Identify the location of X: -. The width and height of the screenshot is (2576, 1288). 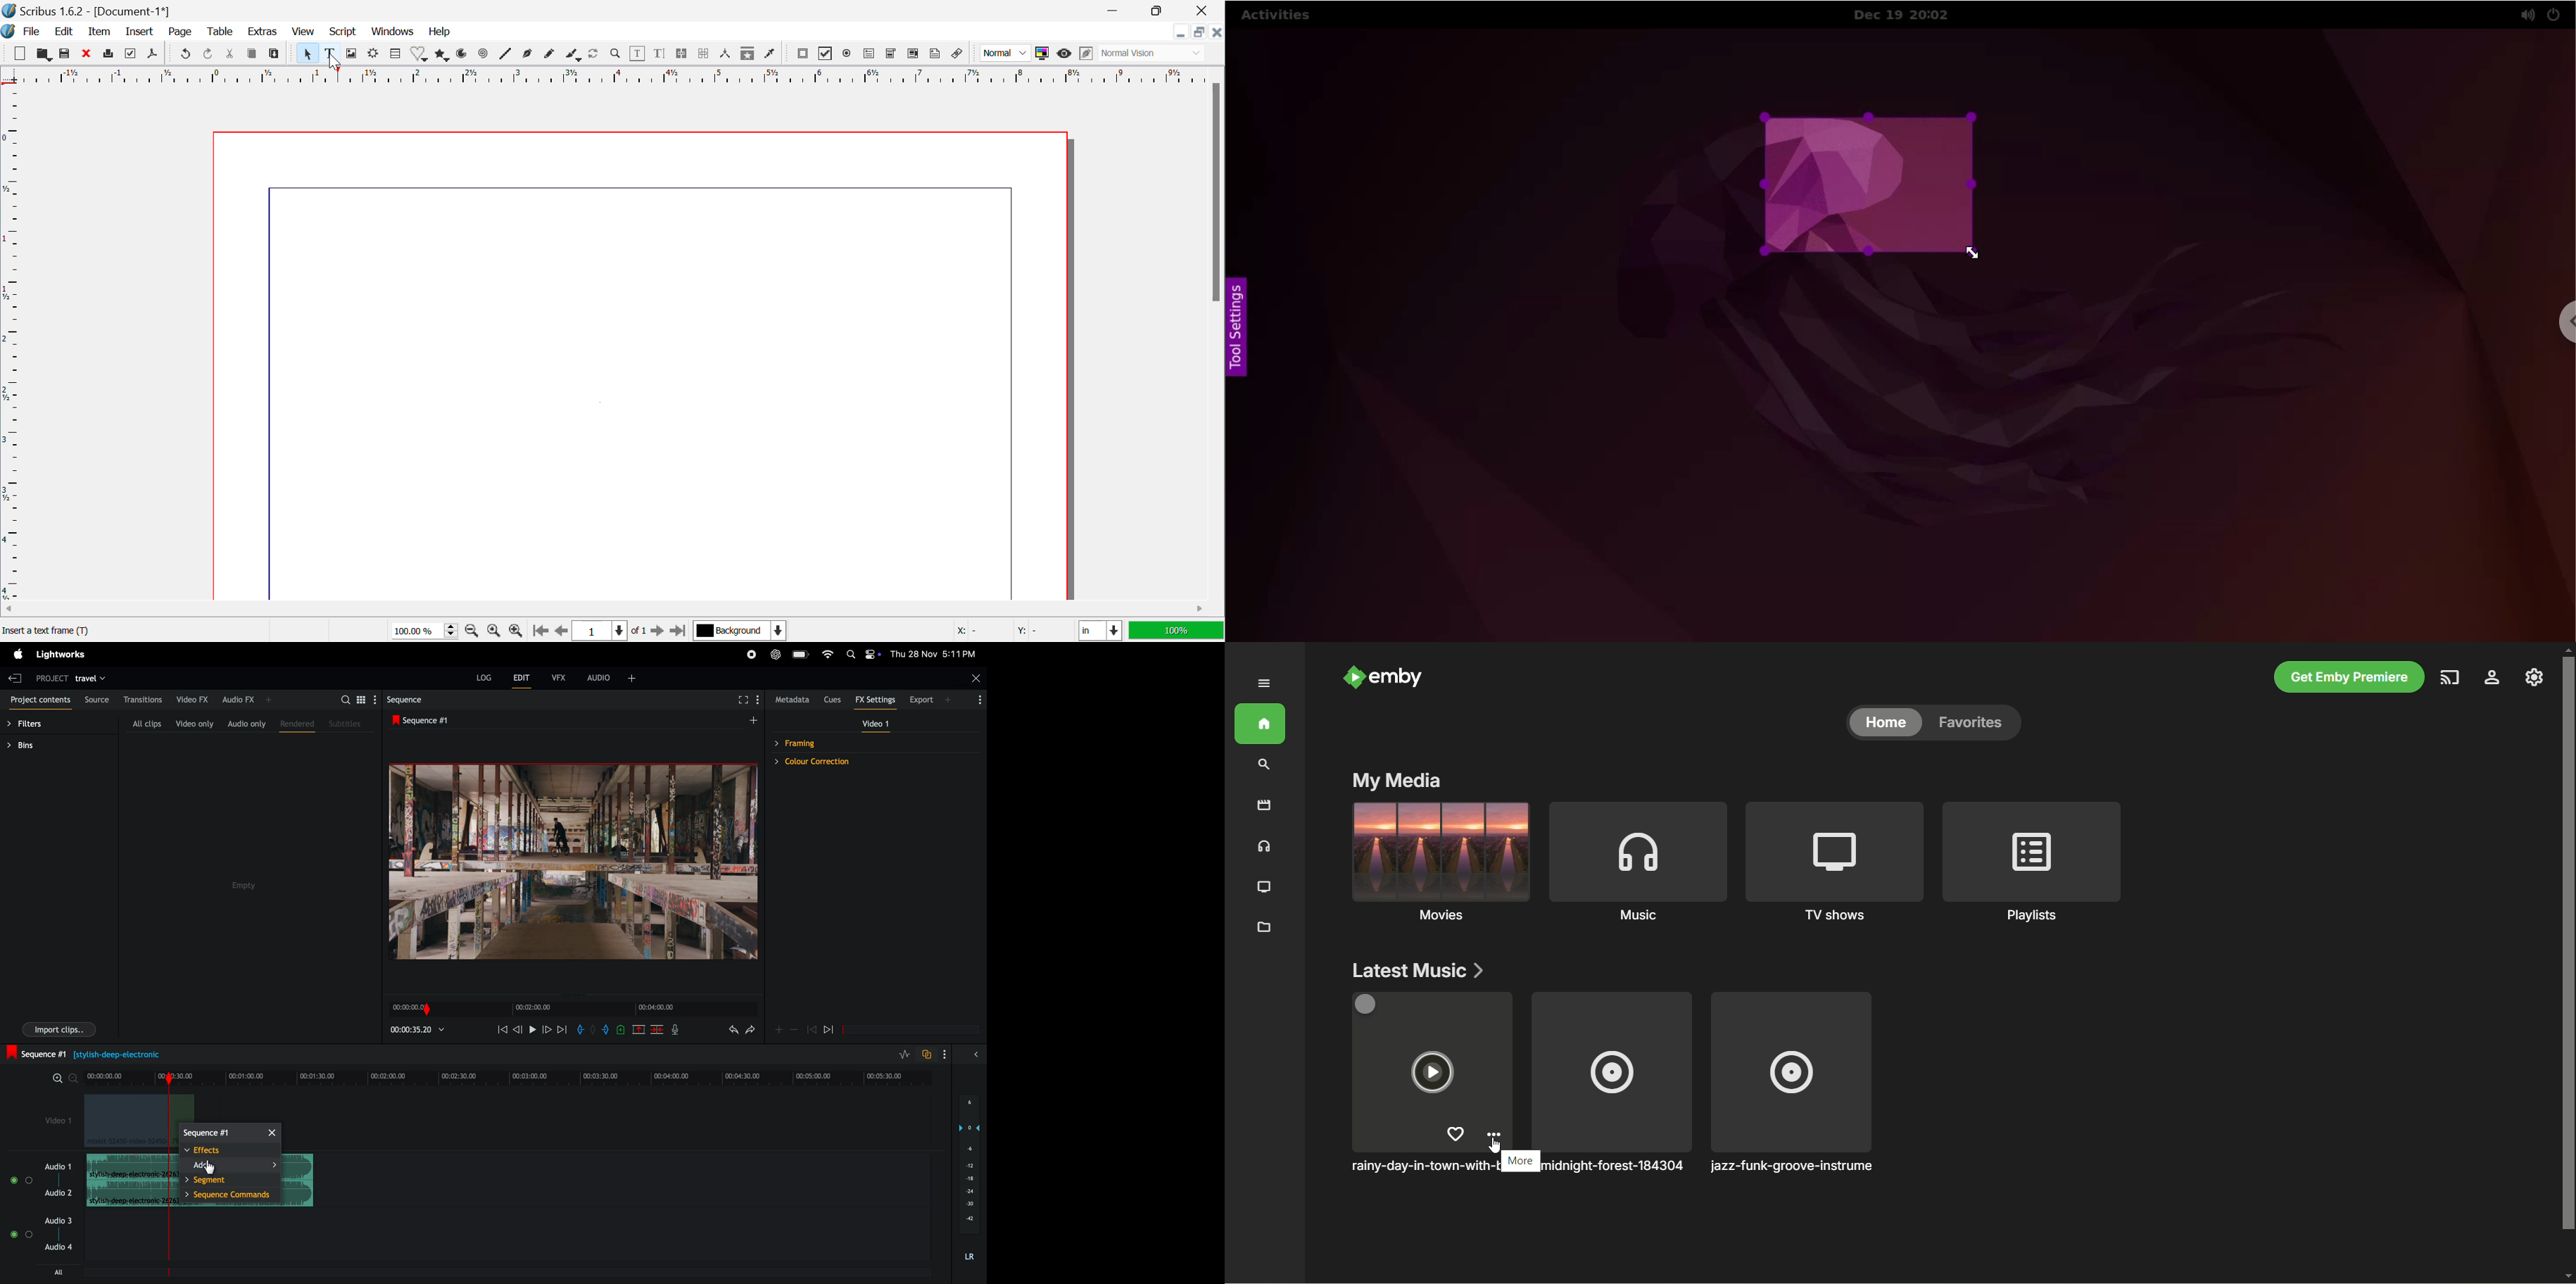
(976, 630).